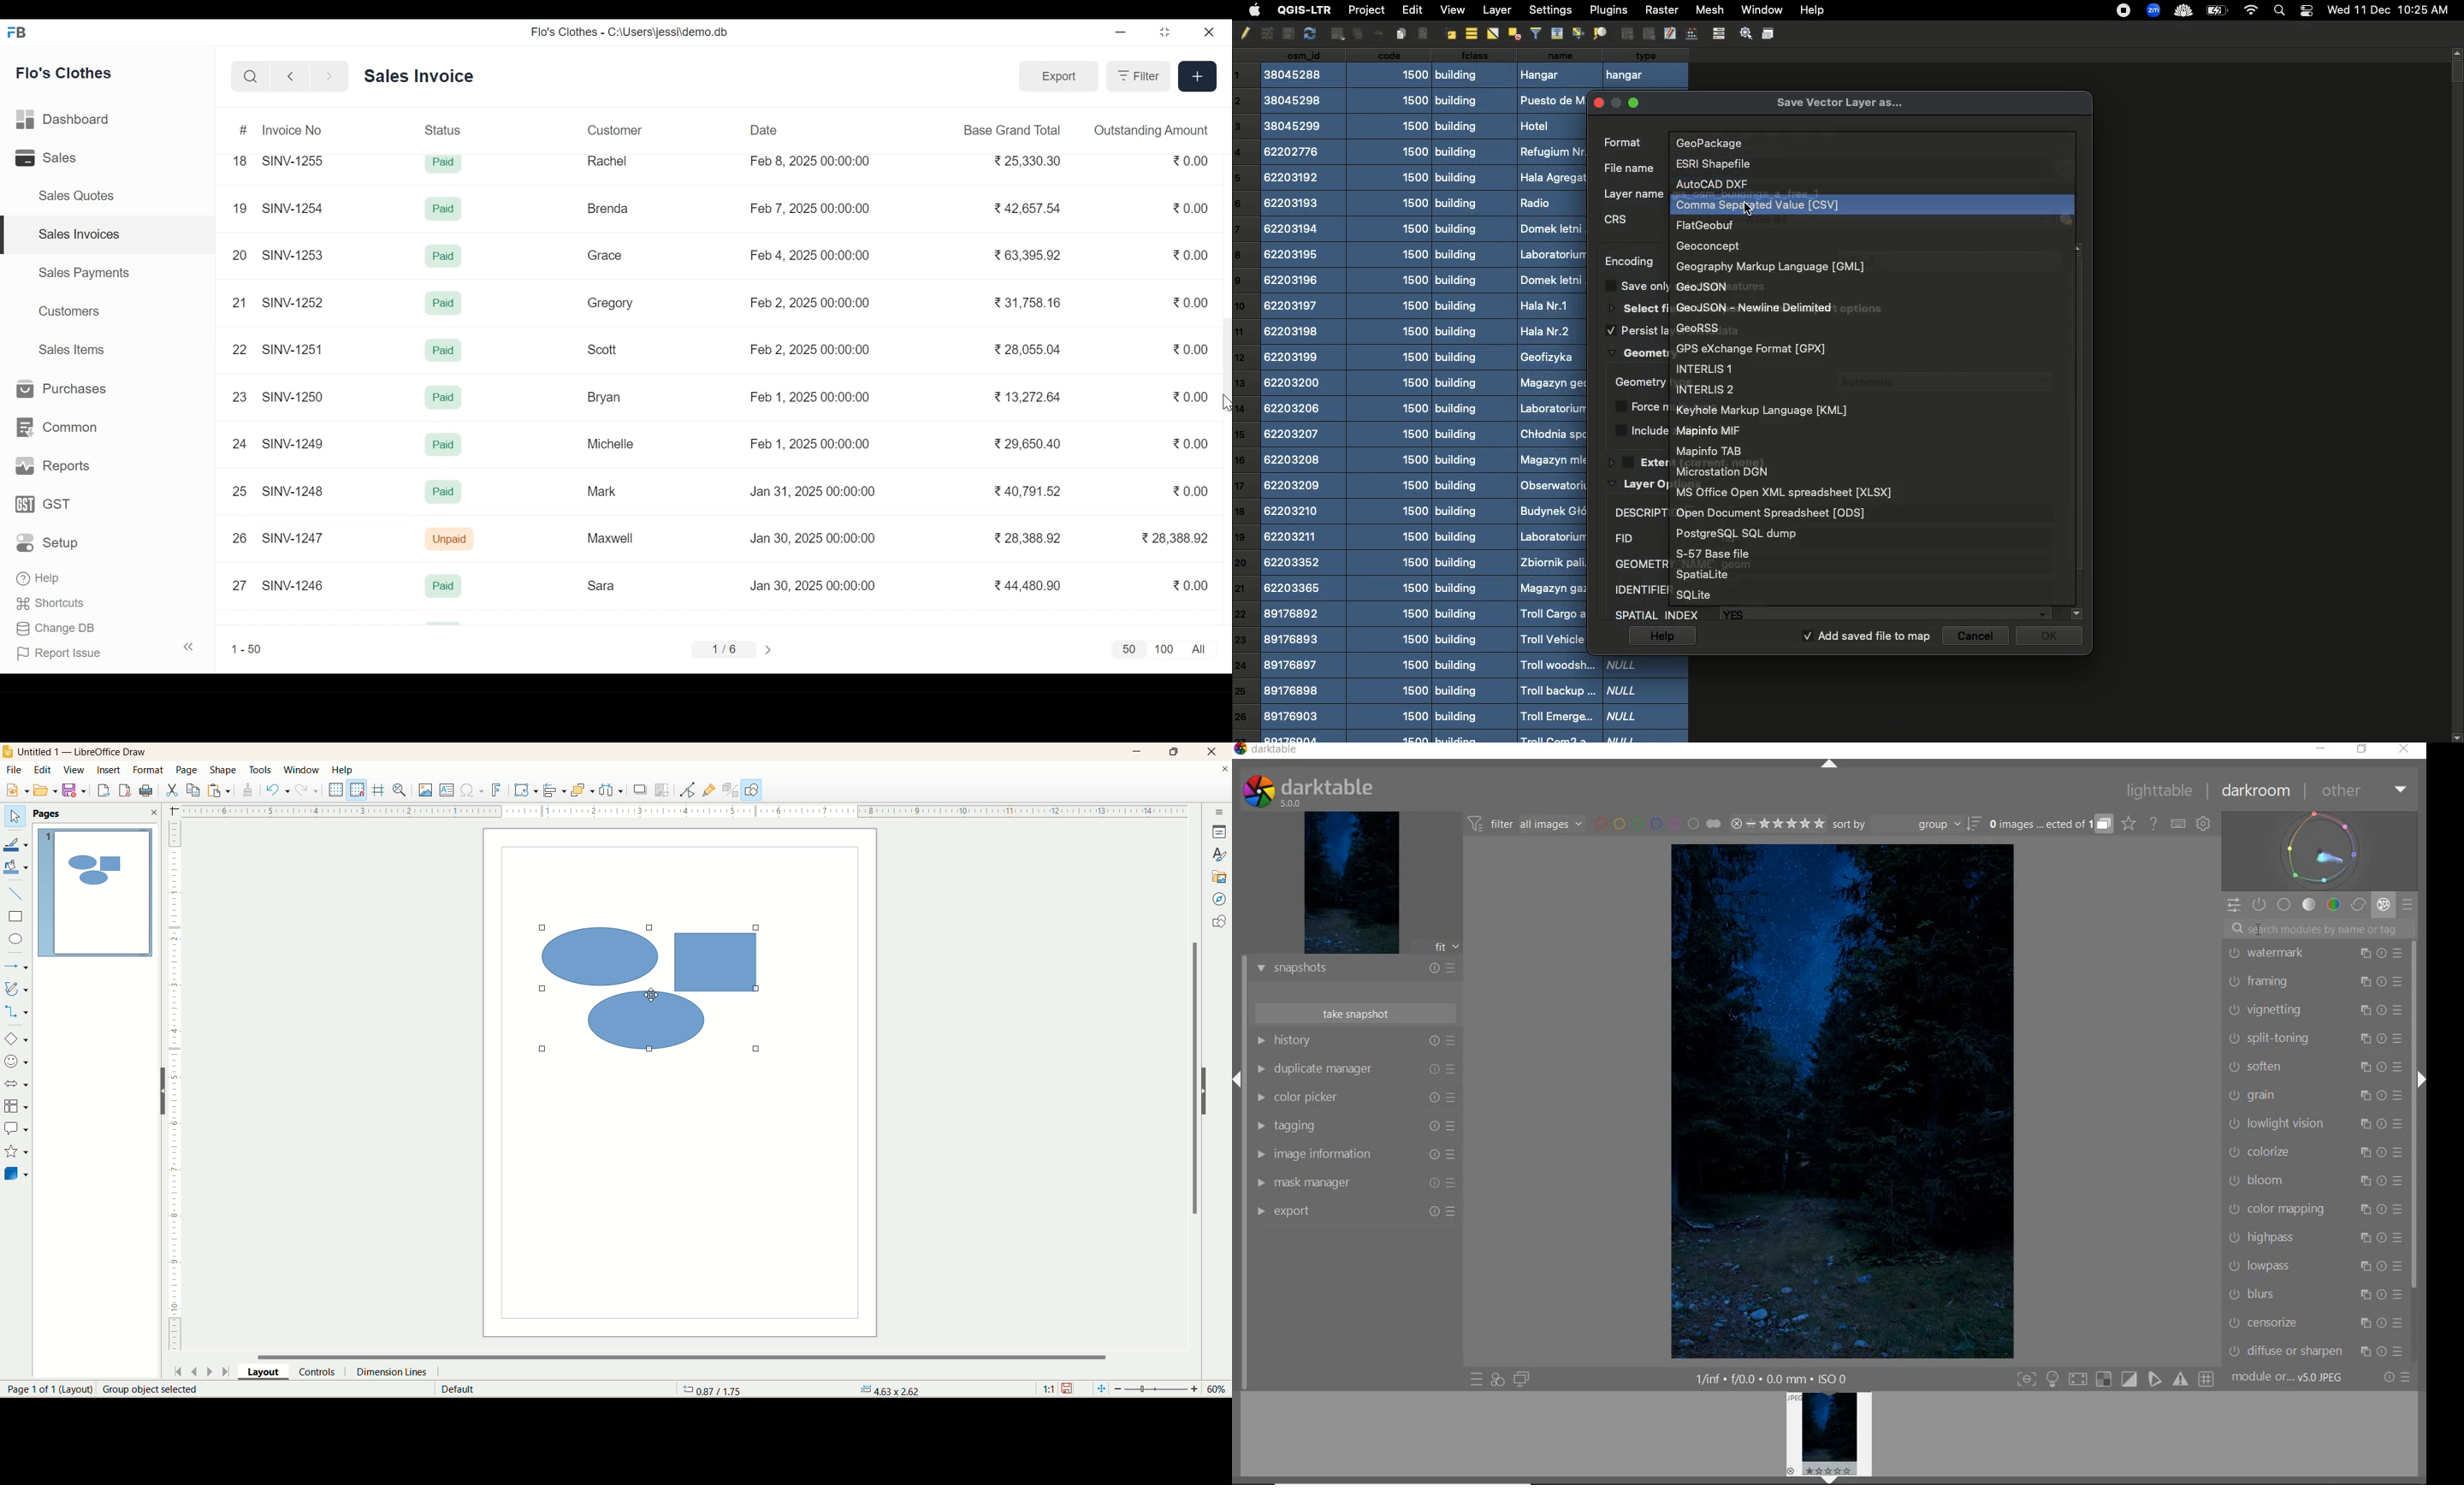  What do you see at coordinates (601, 490) in the screenshot?
I see `Mark` at bounding box center [601, 490].